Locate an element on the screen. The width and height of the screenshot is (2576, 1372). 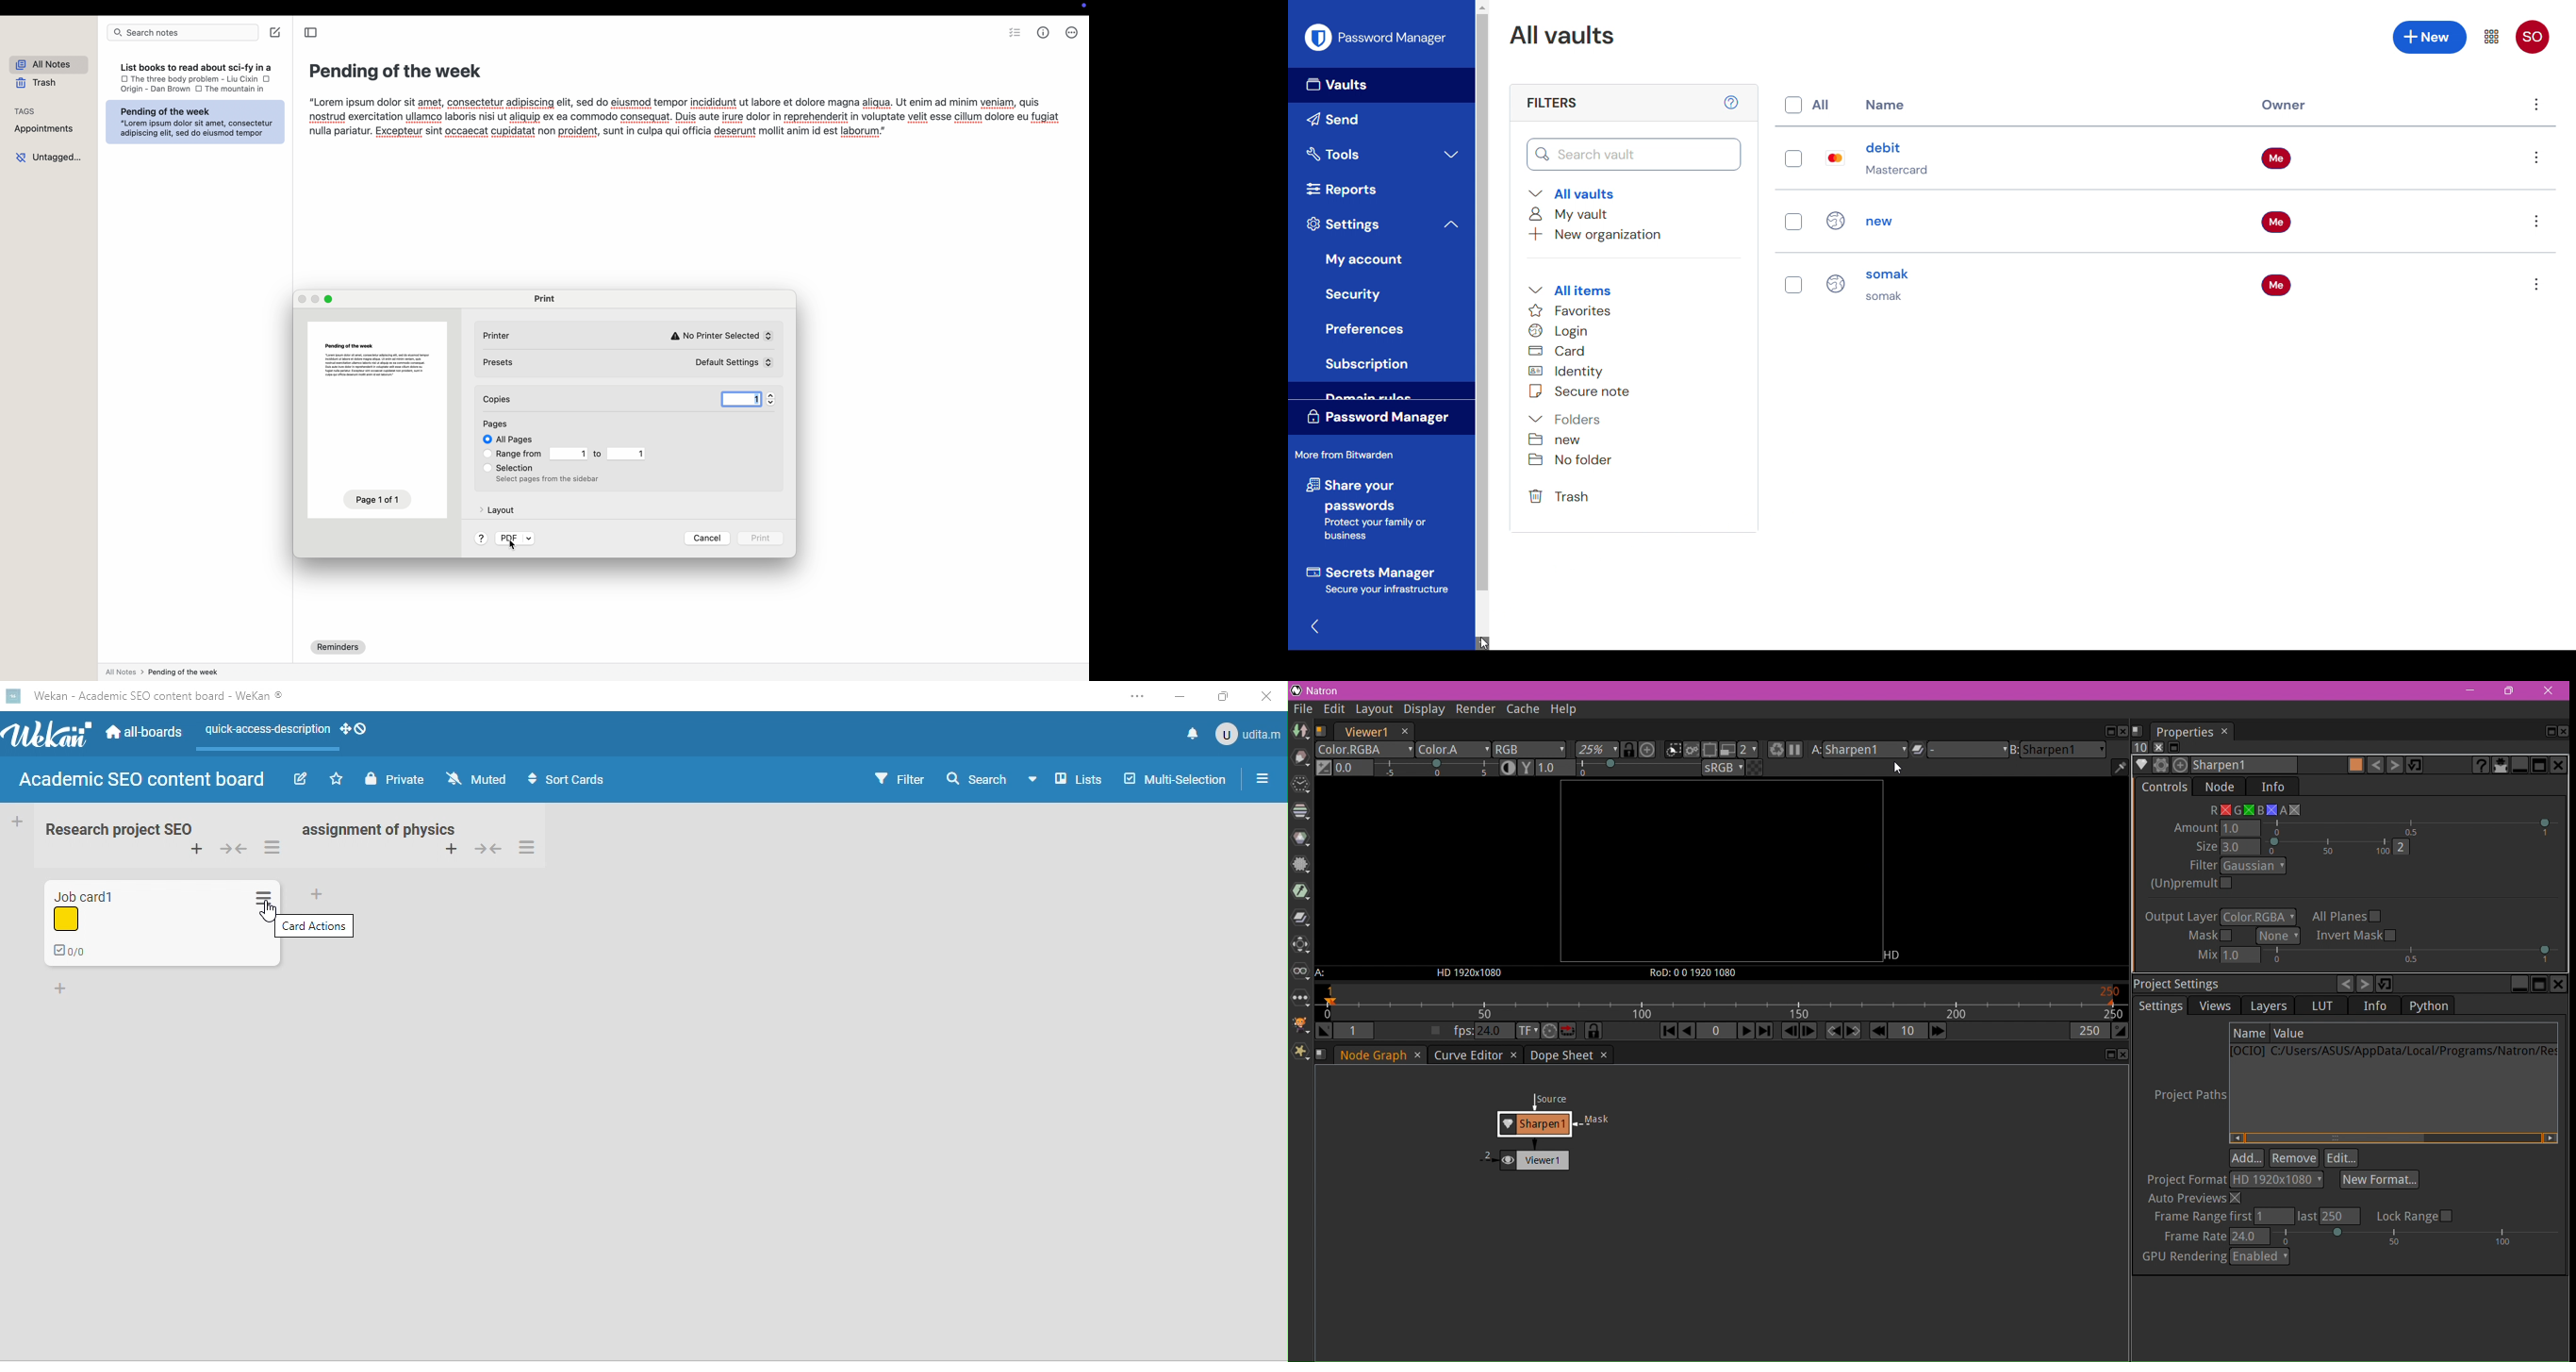
Wekan - Academic SEO content board -WeKan is located at coordinates (157, 698).